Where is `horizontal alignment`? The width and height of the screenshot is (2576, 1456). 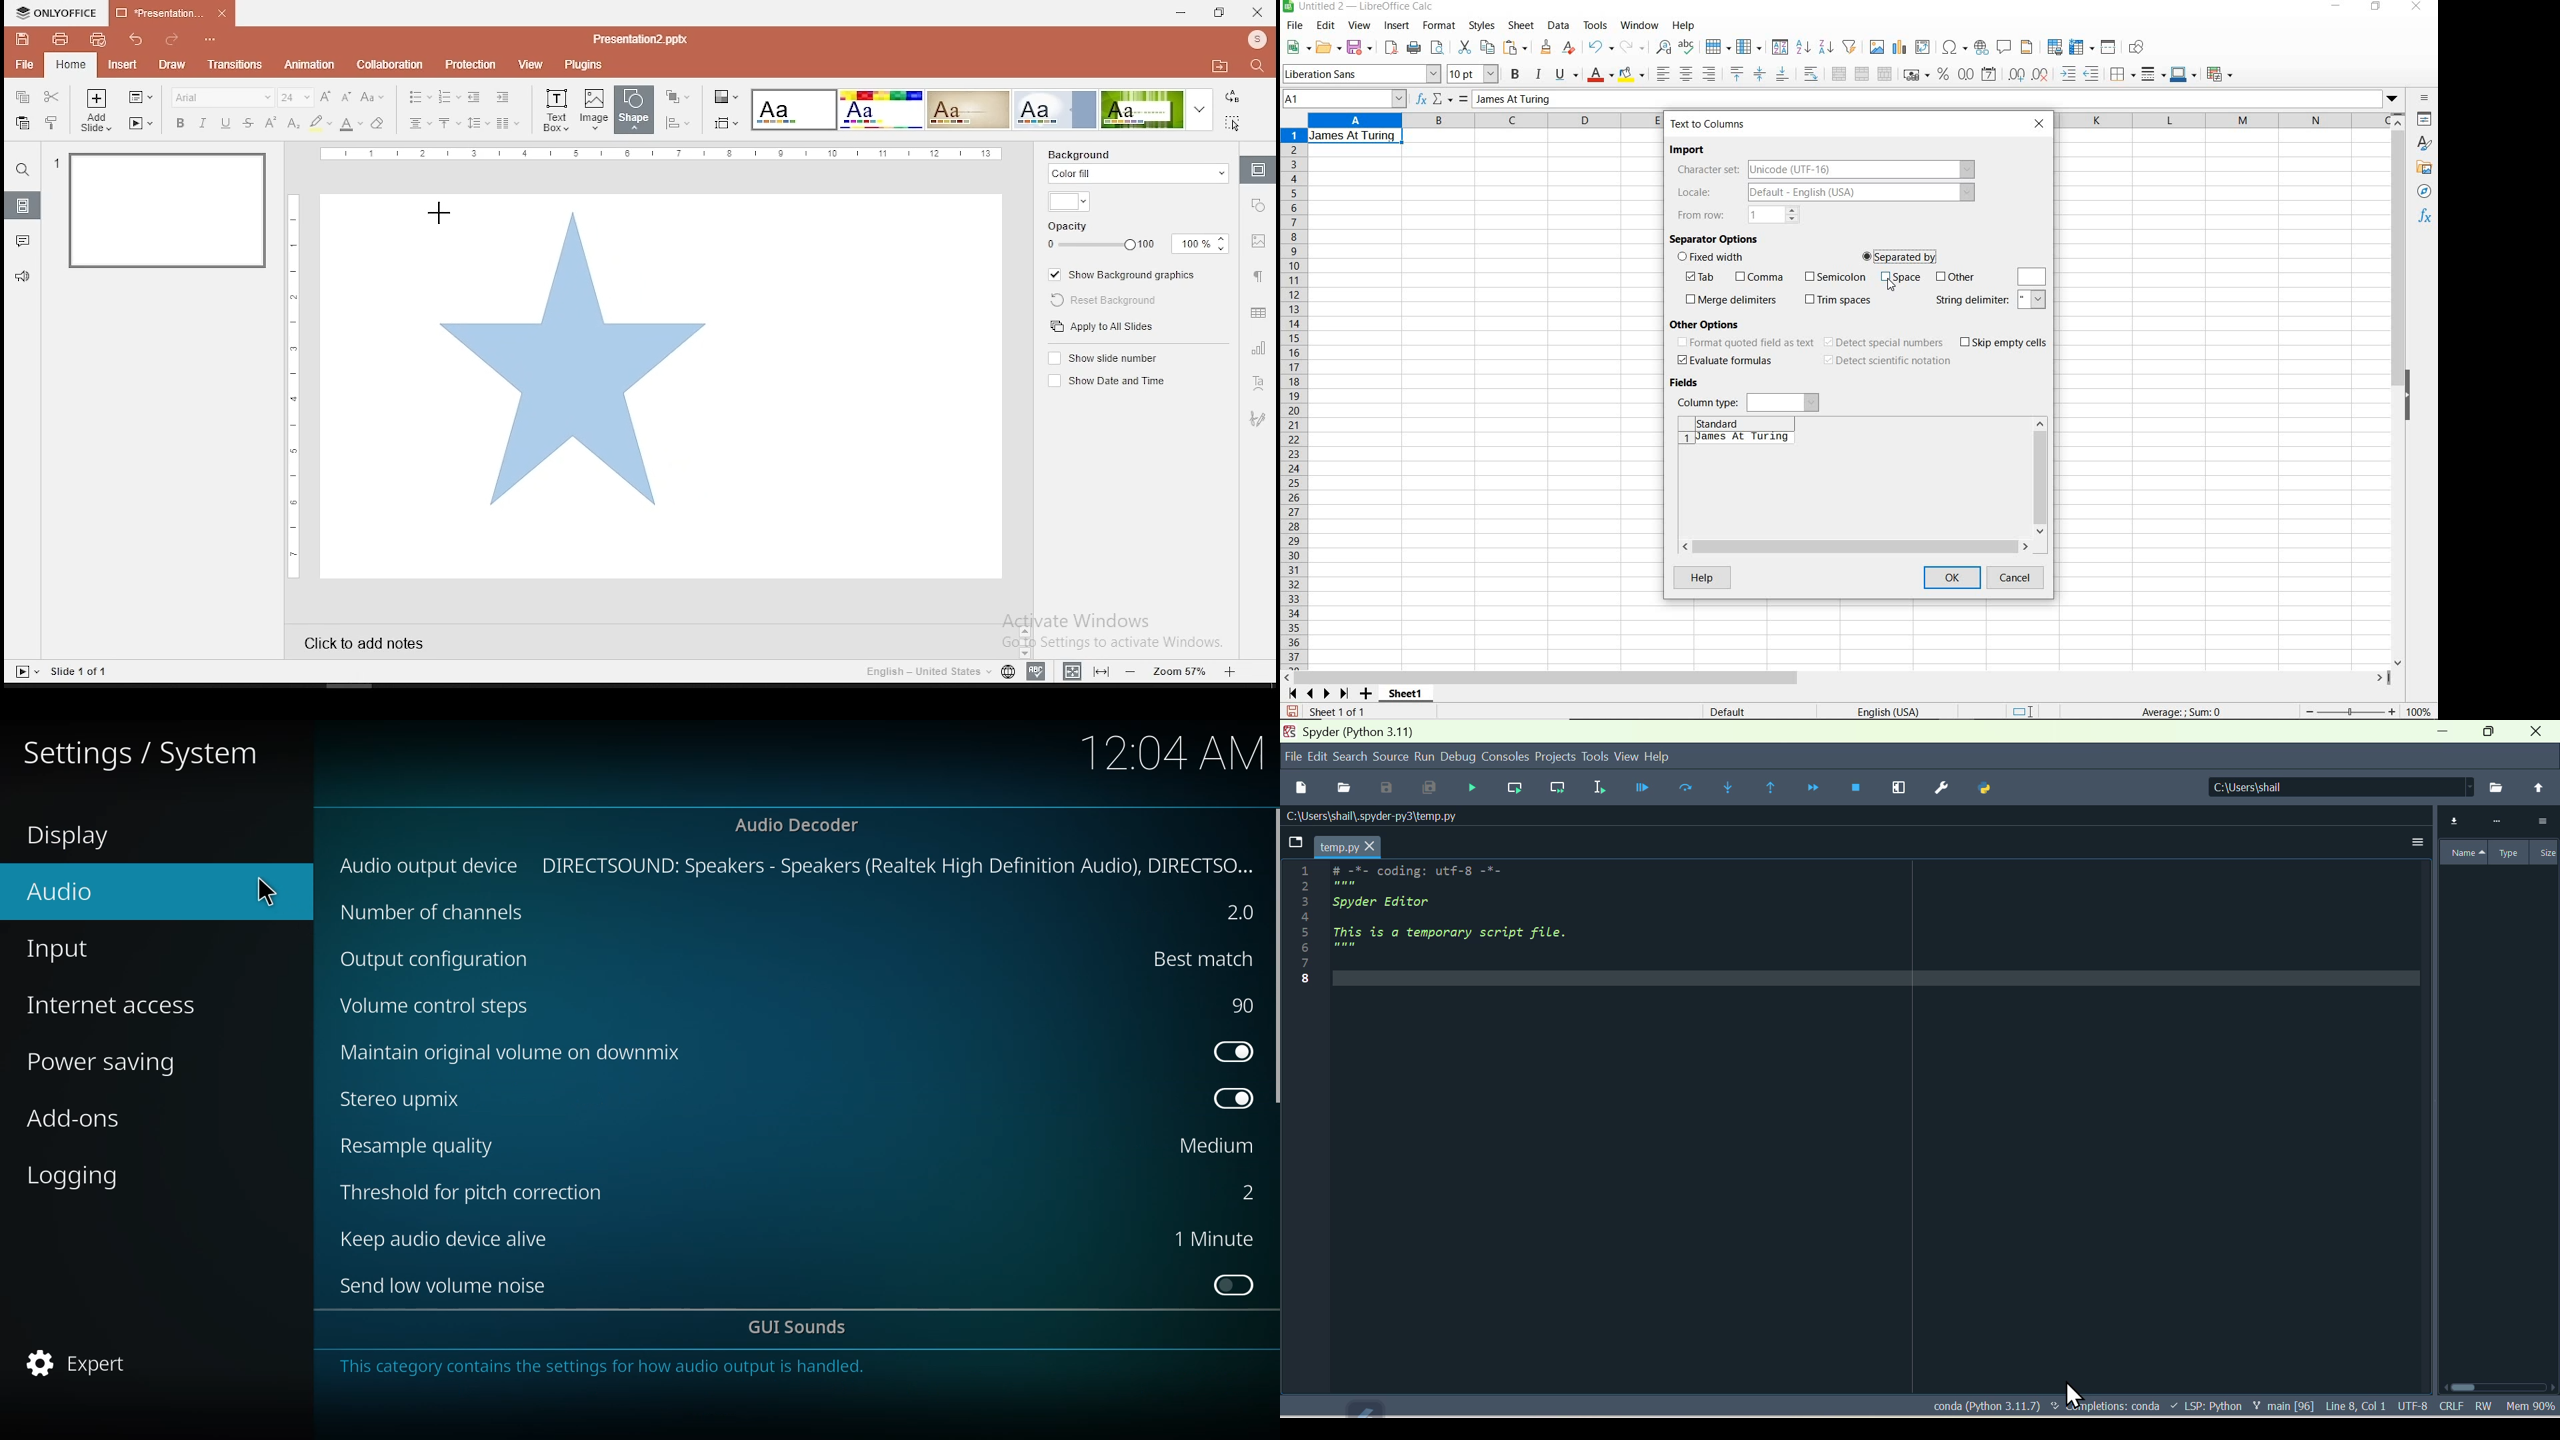 horizontal alignment is located at coordinates (420, 124).